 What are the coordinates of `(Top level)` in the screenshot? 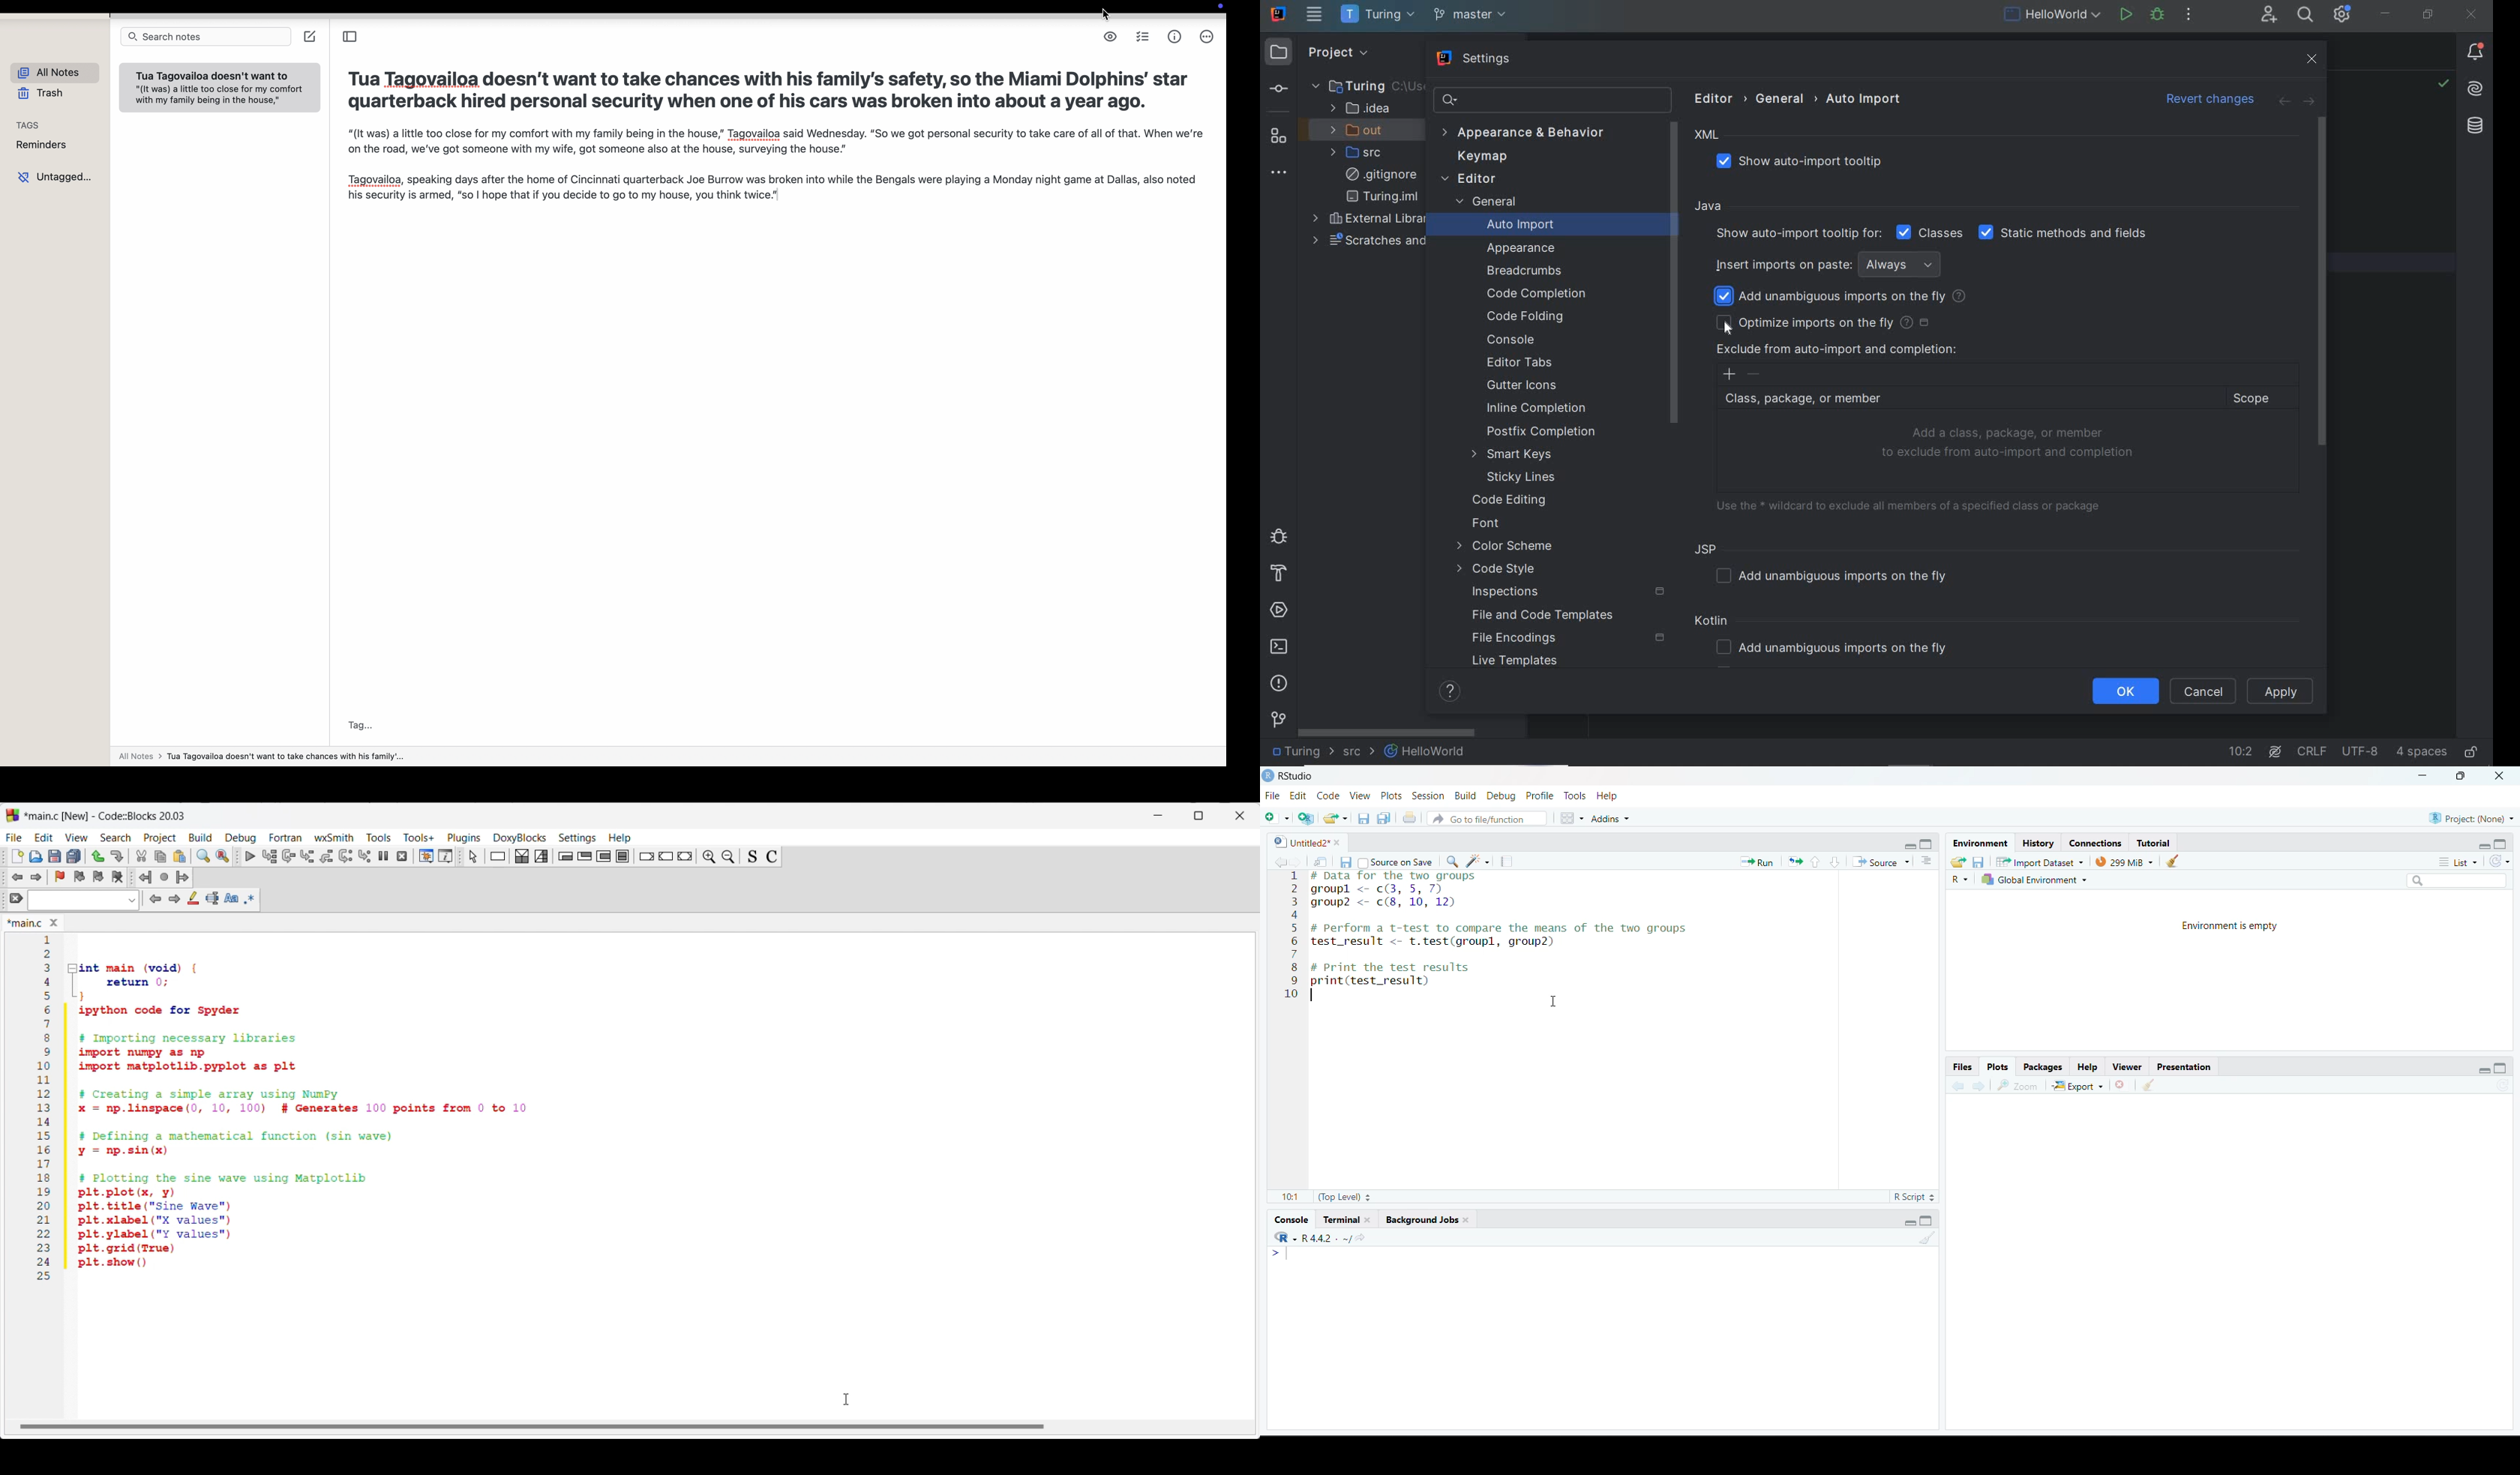 It's located at (1345, 1197).